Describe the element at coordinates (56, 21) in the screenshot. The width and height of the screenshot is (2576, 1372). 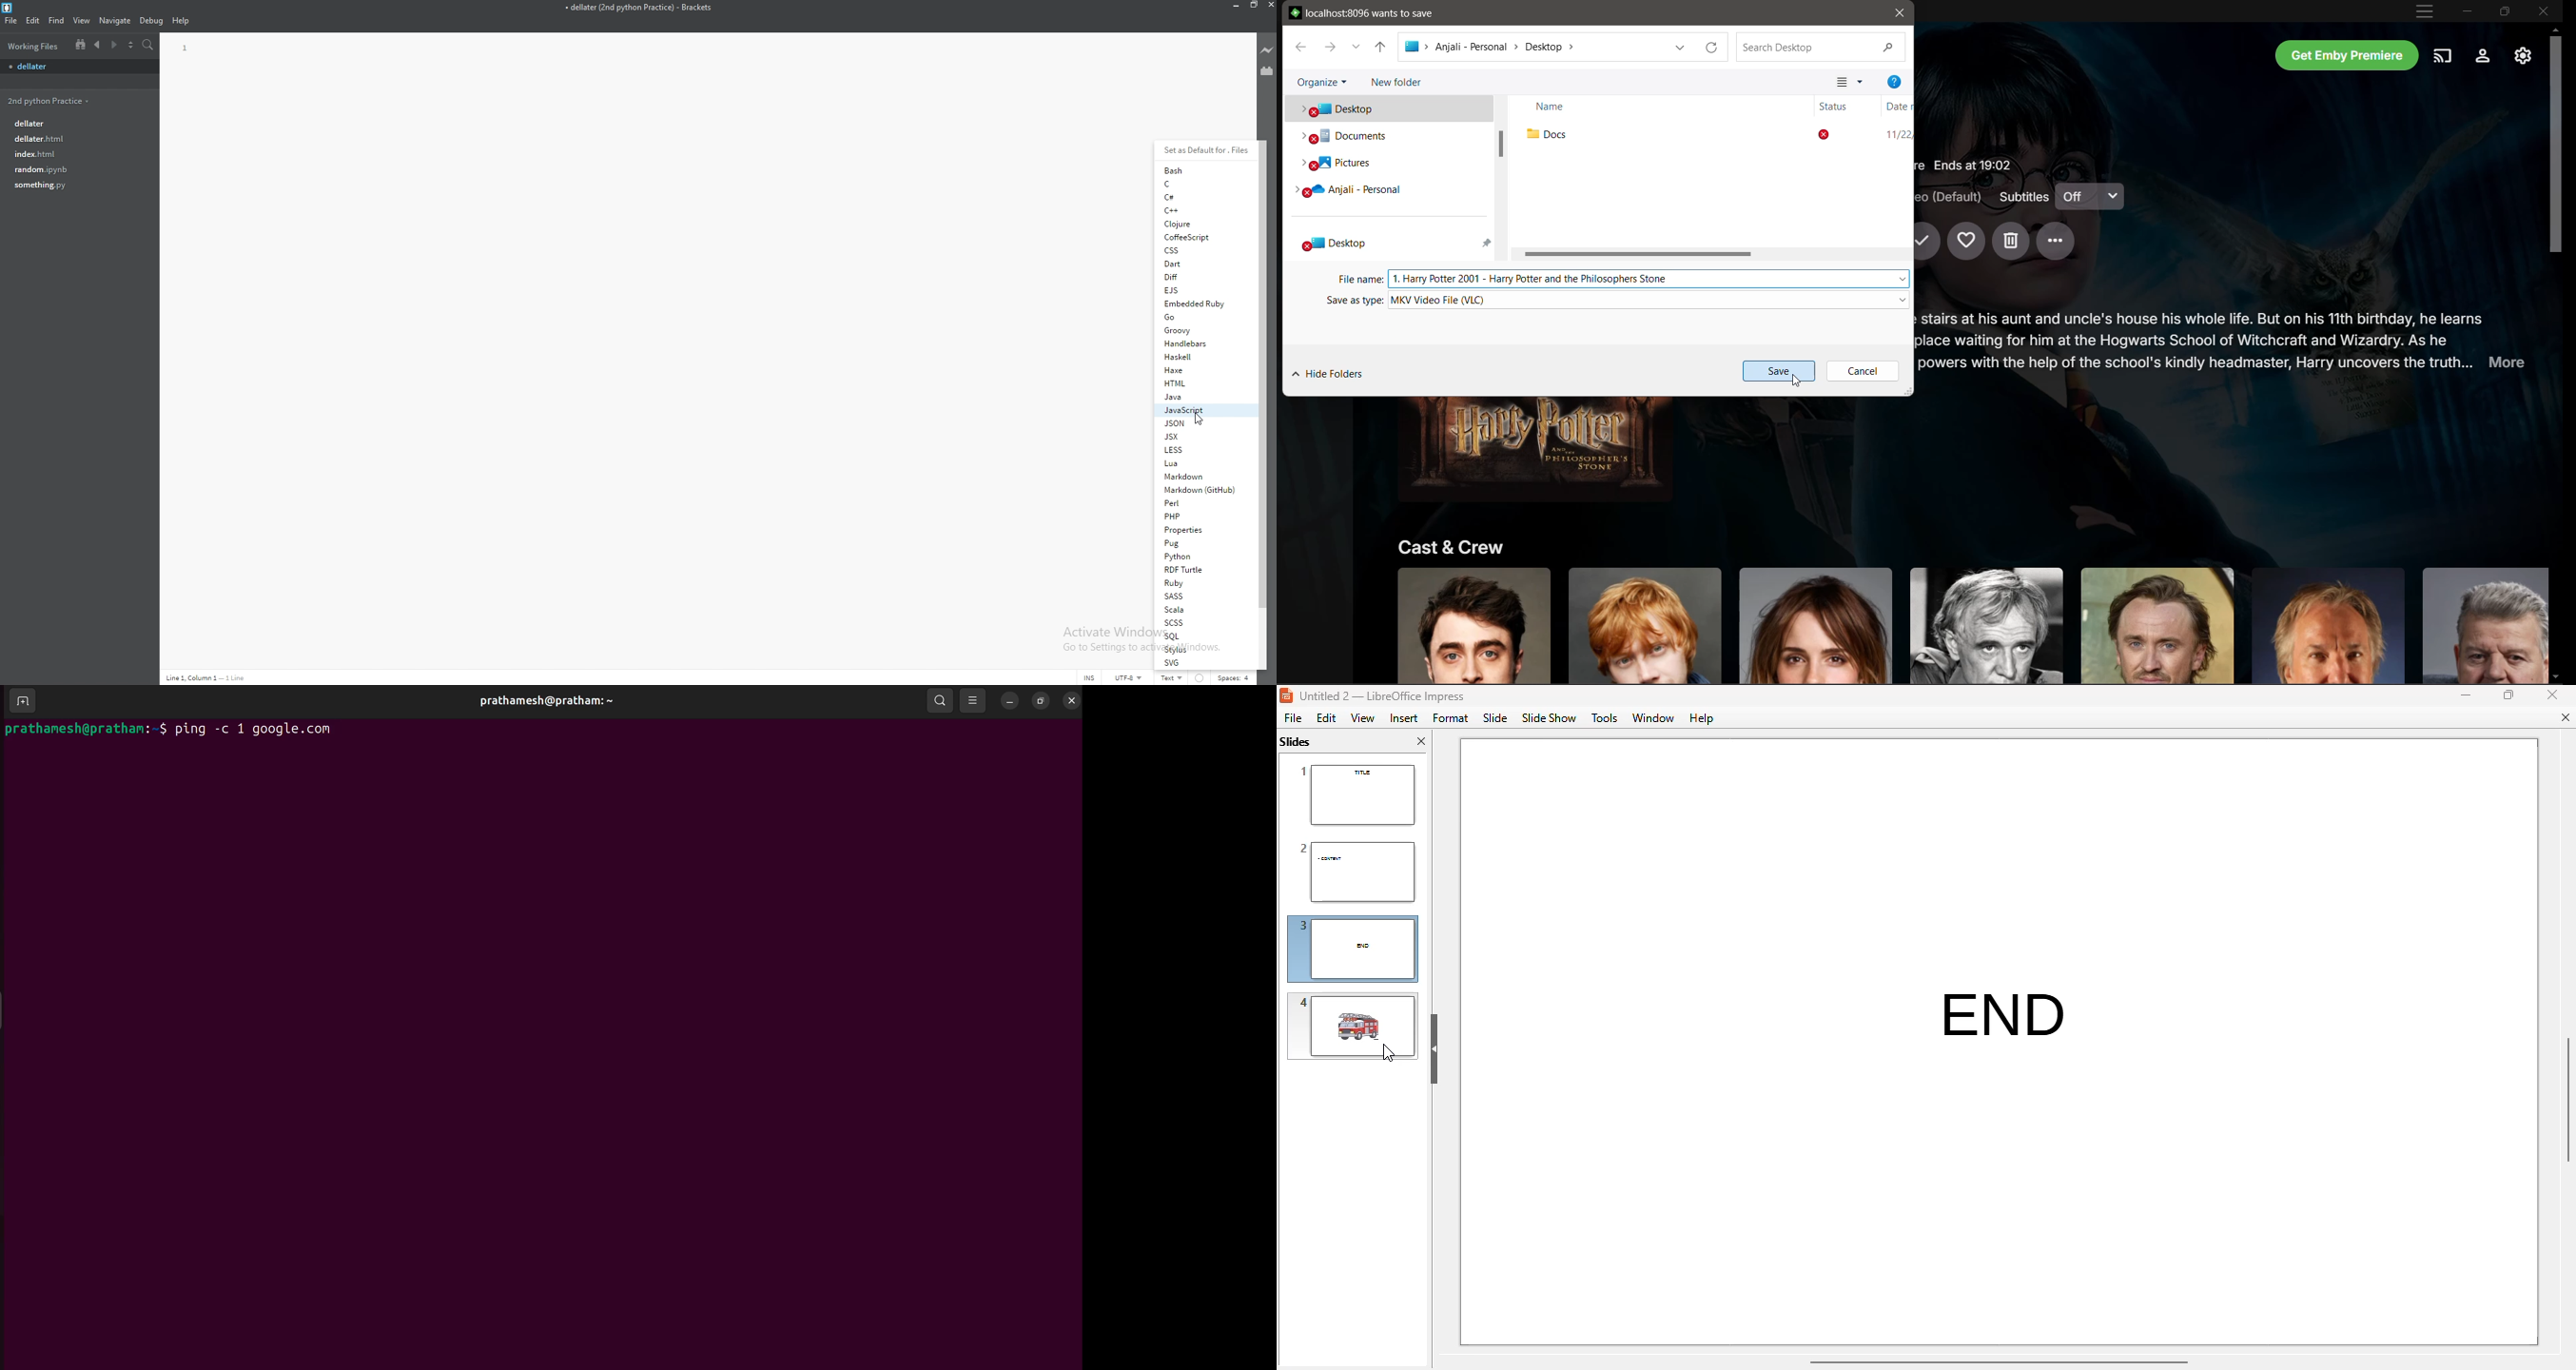
I see `find` at that location.